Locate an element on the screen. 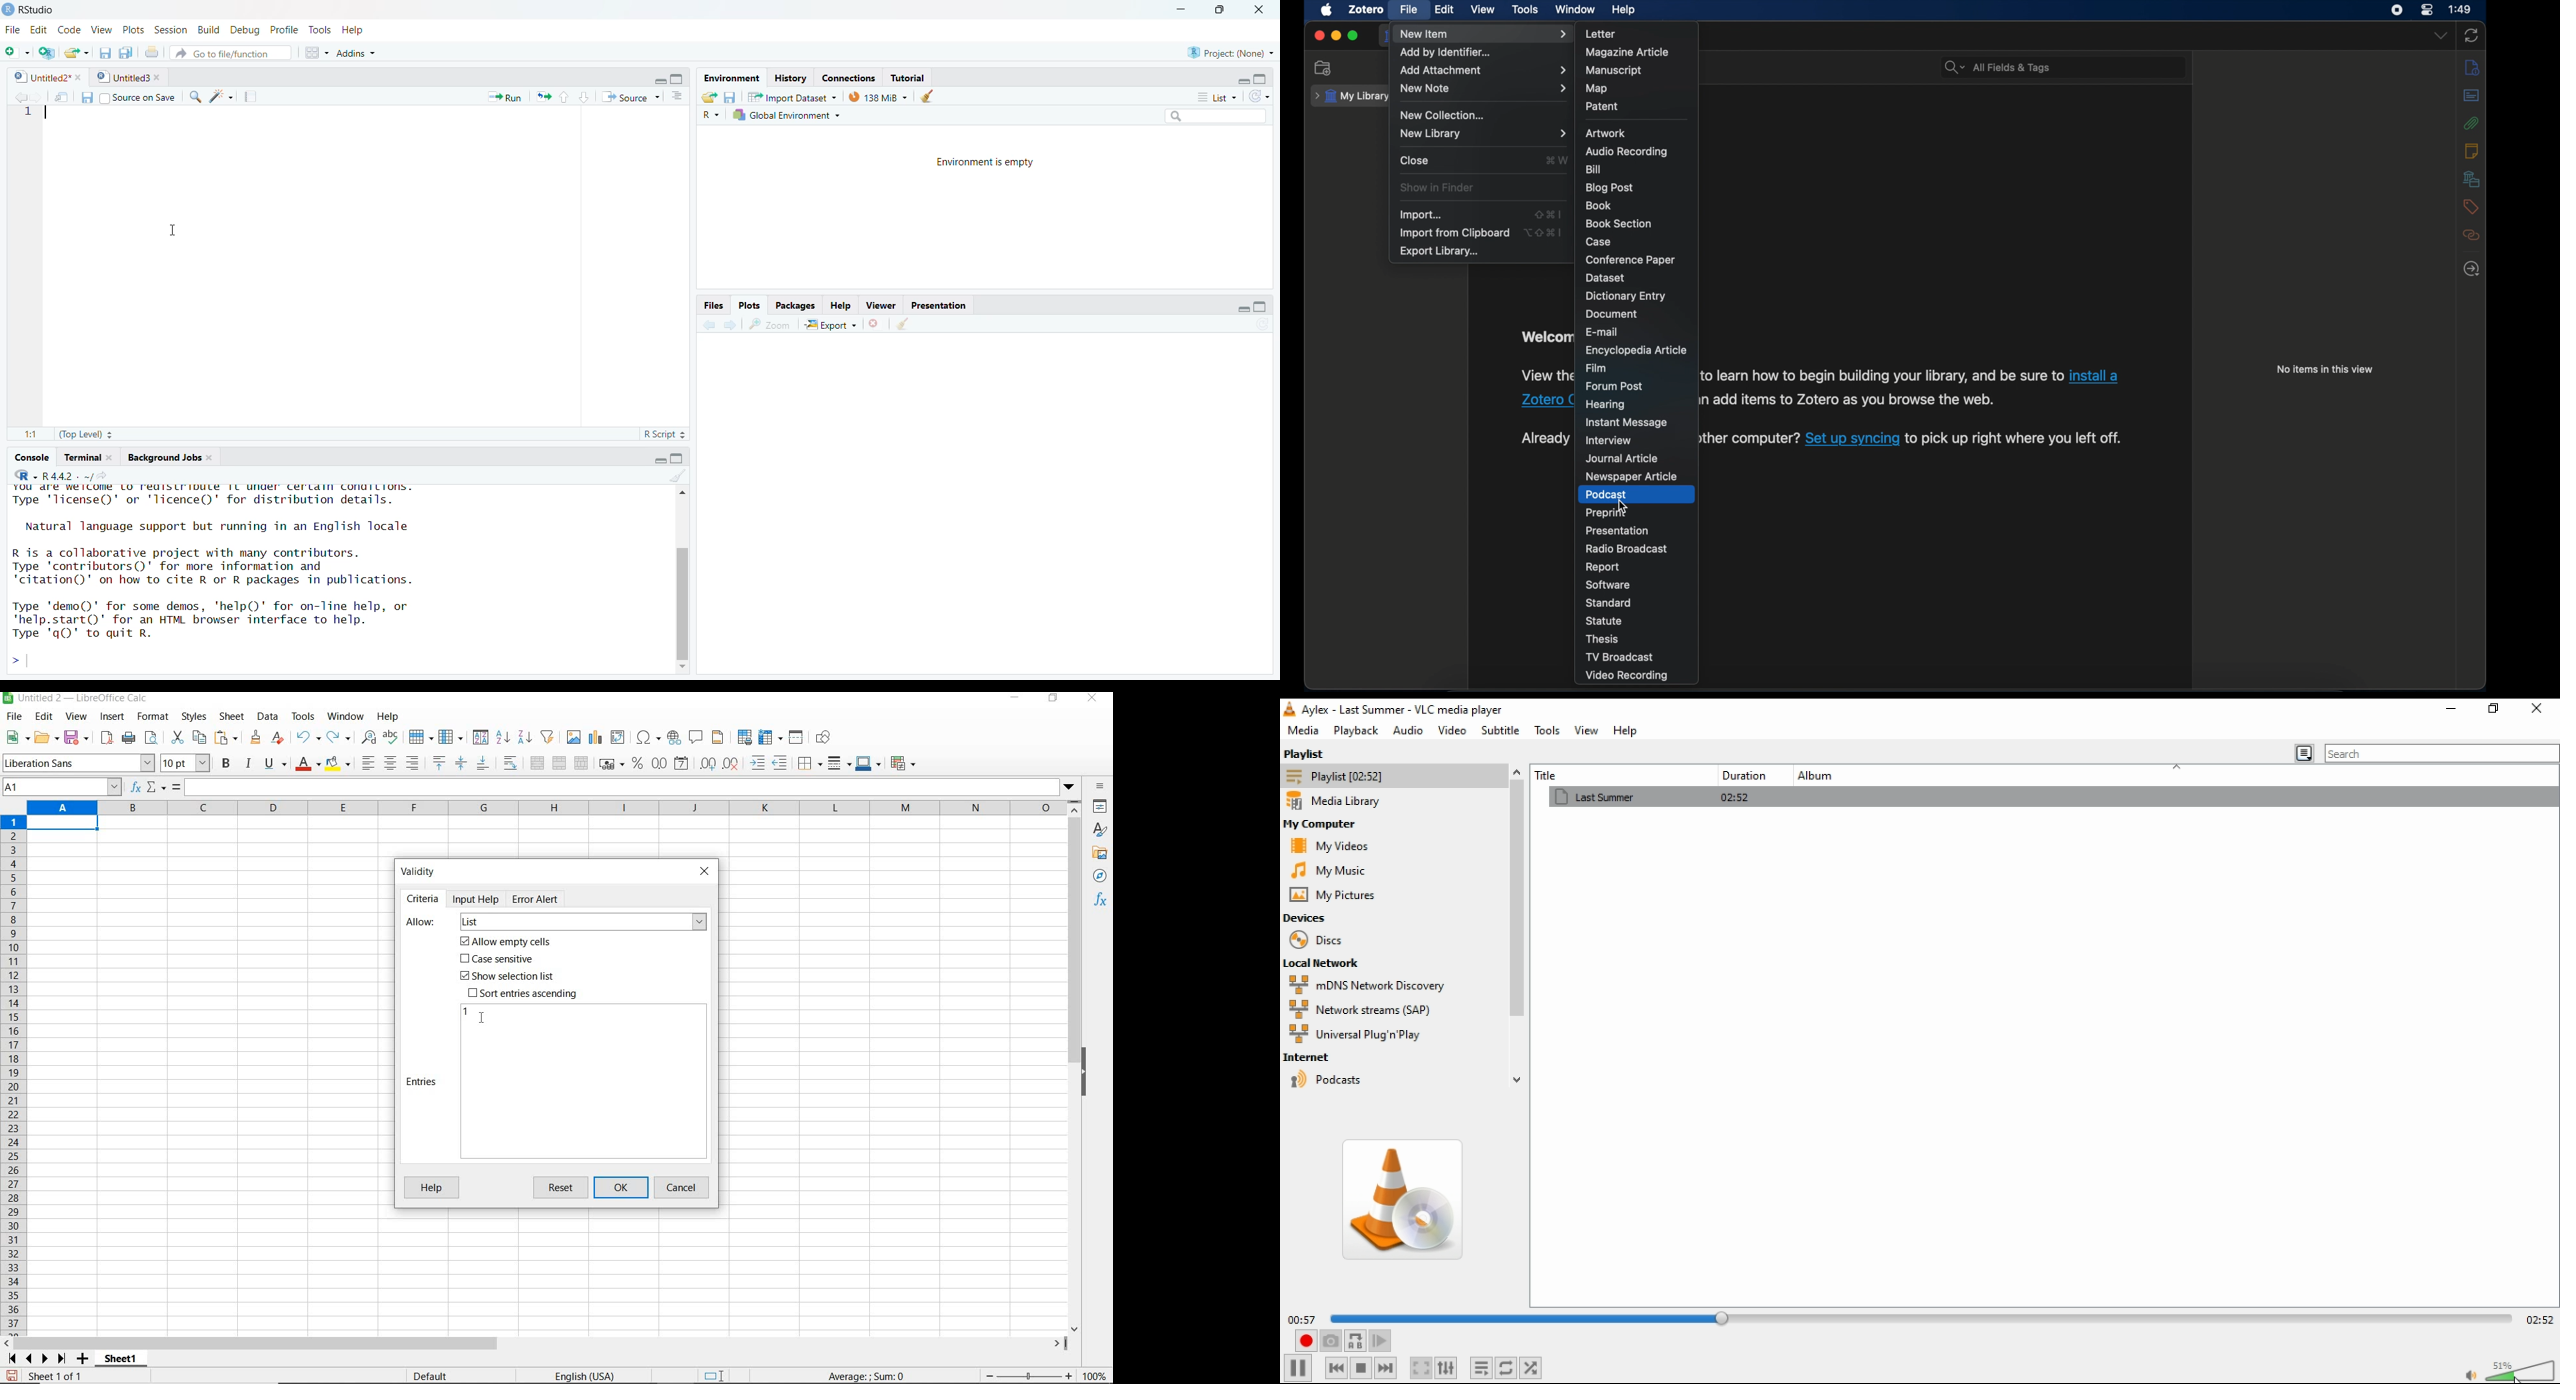 The width and height of the screenshot is (2576, 1400).  project: (None)  is located at coordinates (1233, 51).